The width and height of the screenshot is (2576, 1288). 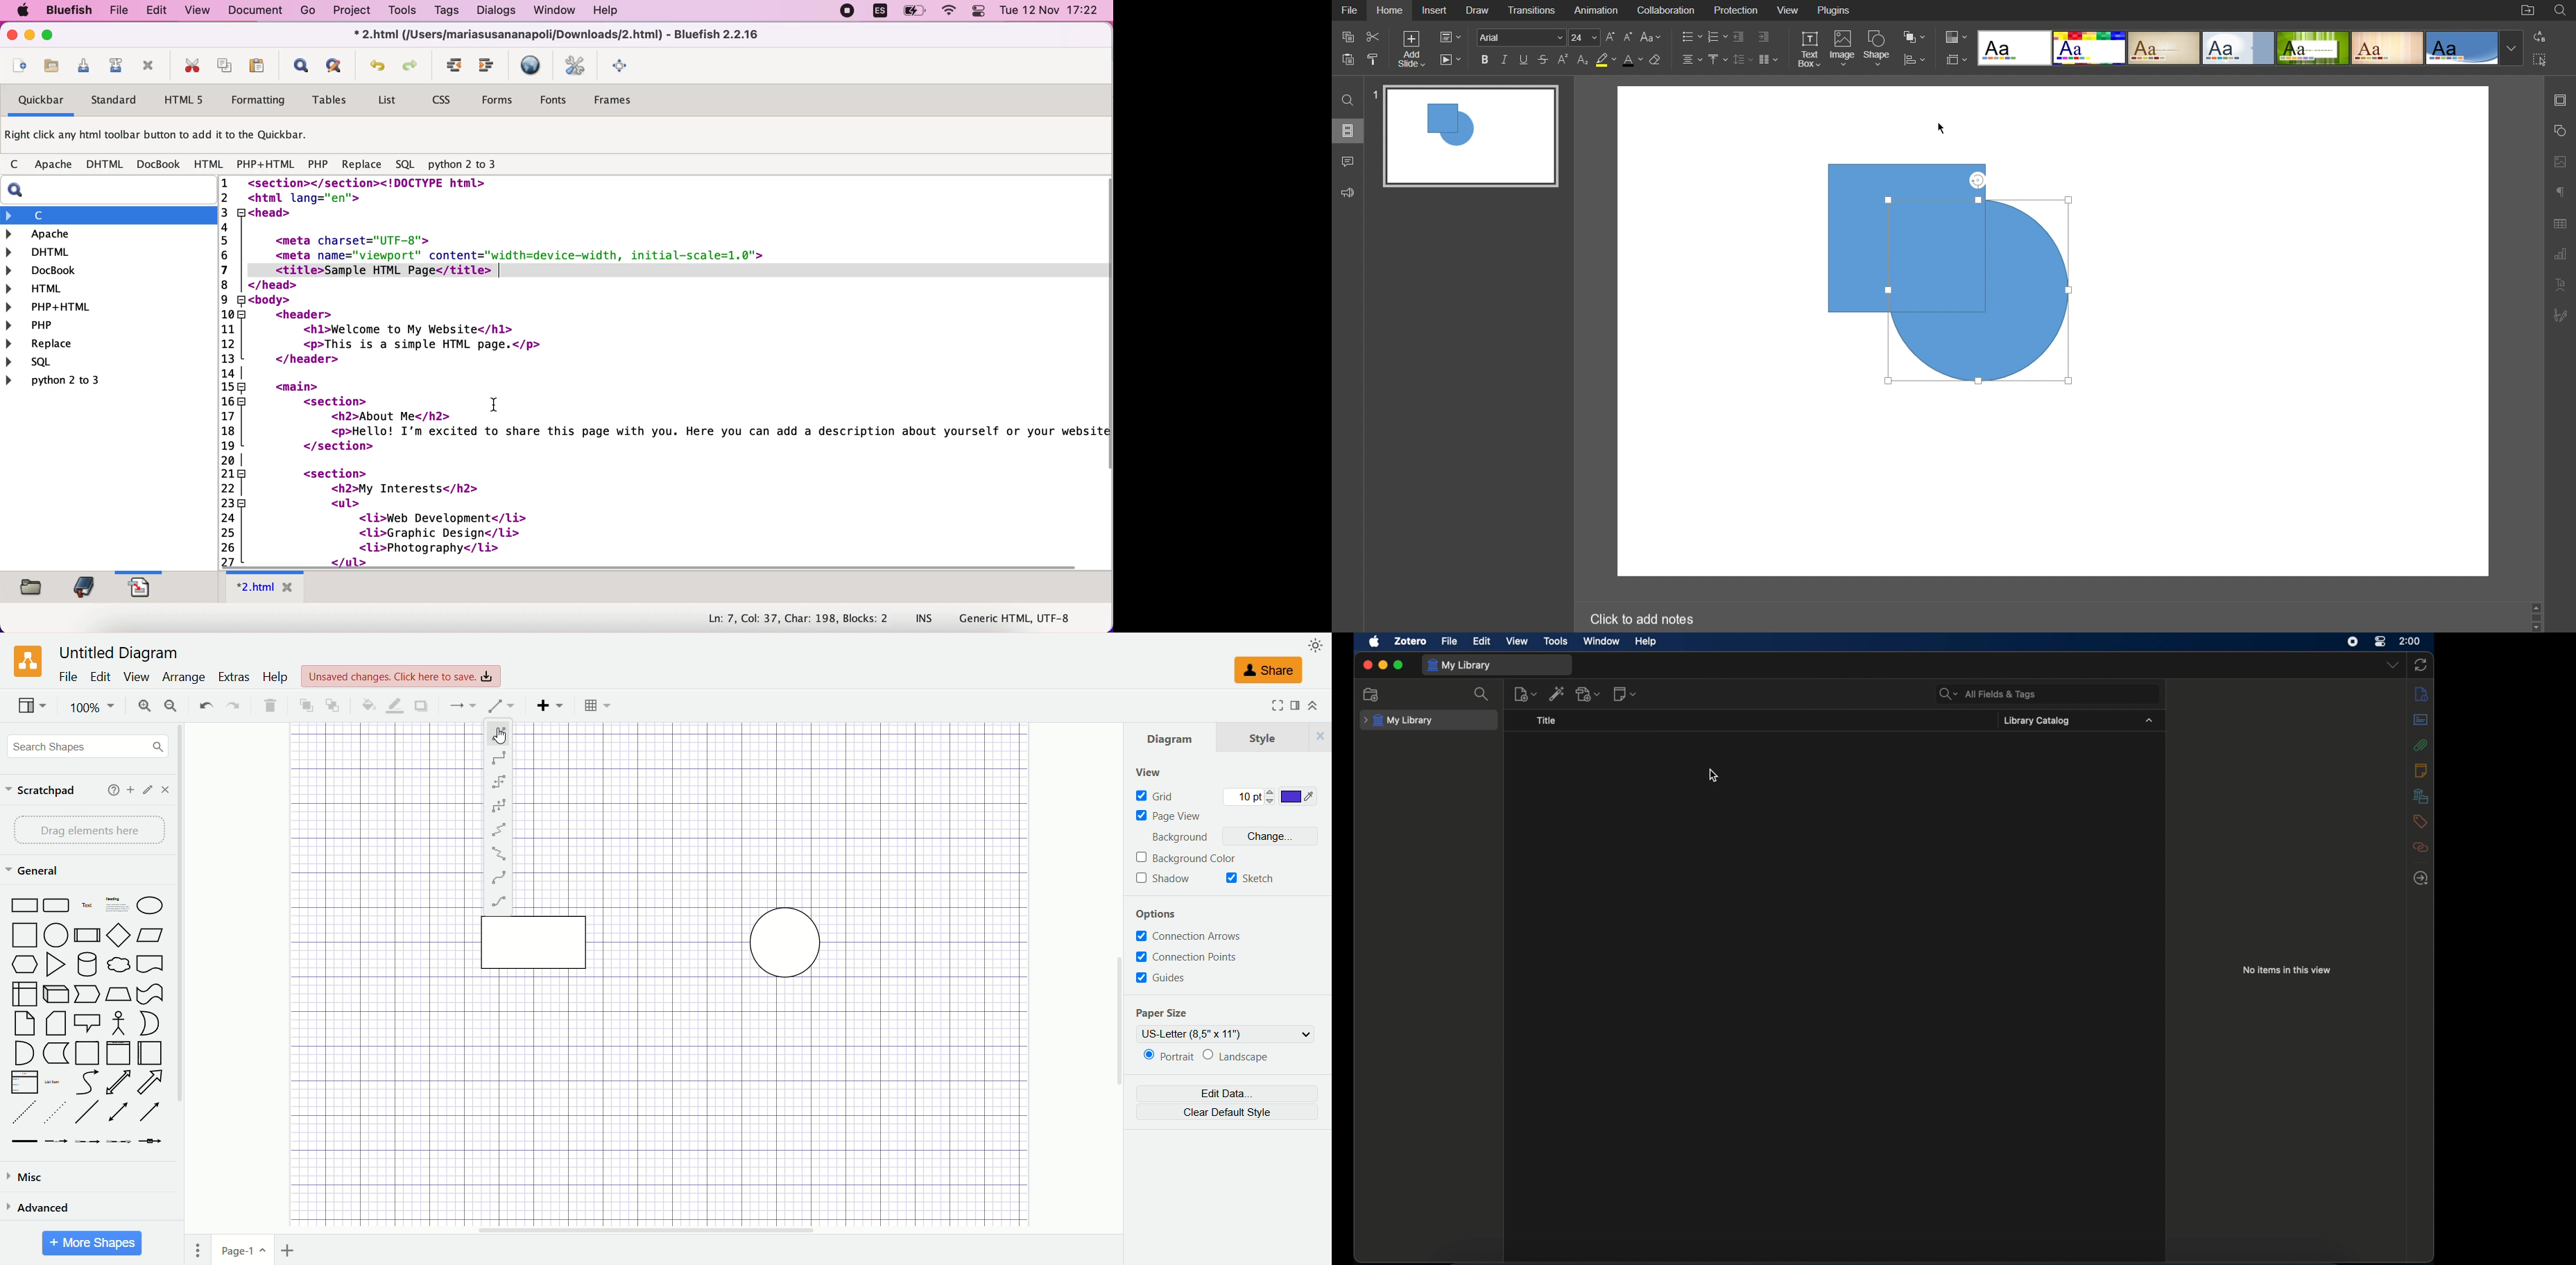 I want to click on Connector with 3 Labels, so click(x=120, y=1144).